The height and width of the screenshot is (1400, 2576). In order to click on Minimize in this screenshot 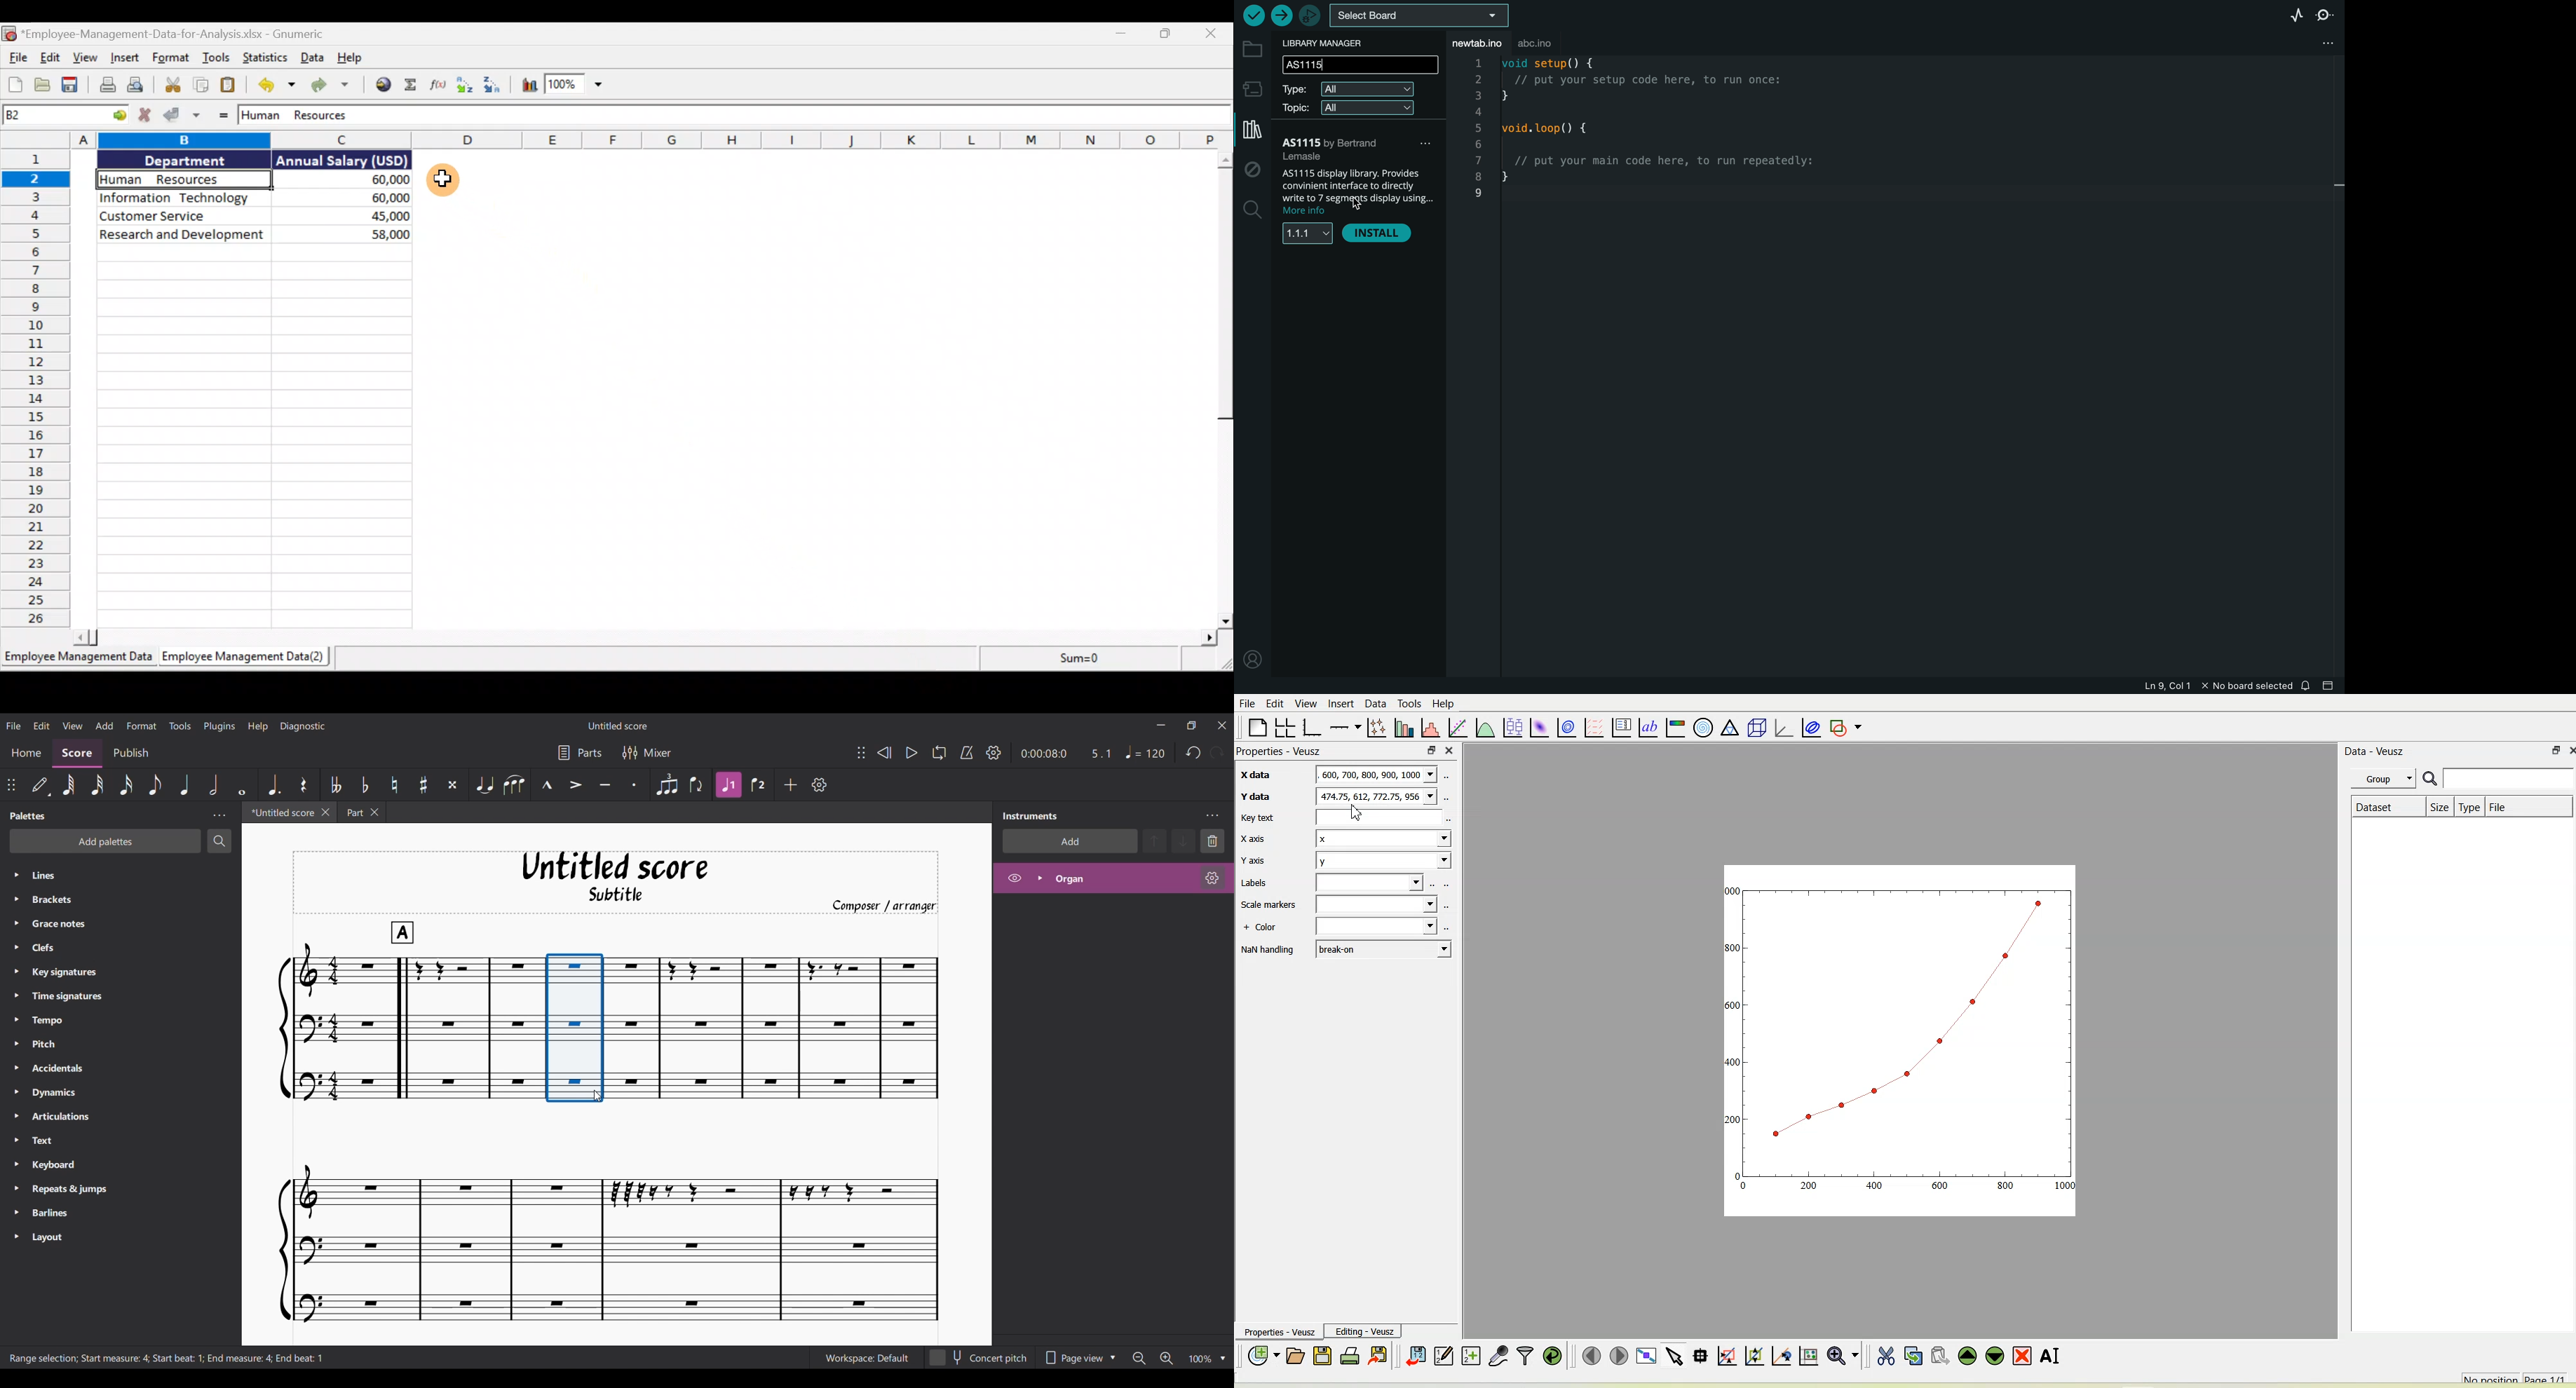, I will do `click(1161, 725)`.